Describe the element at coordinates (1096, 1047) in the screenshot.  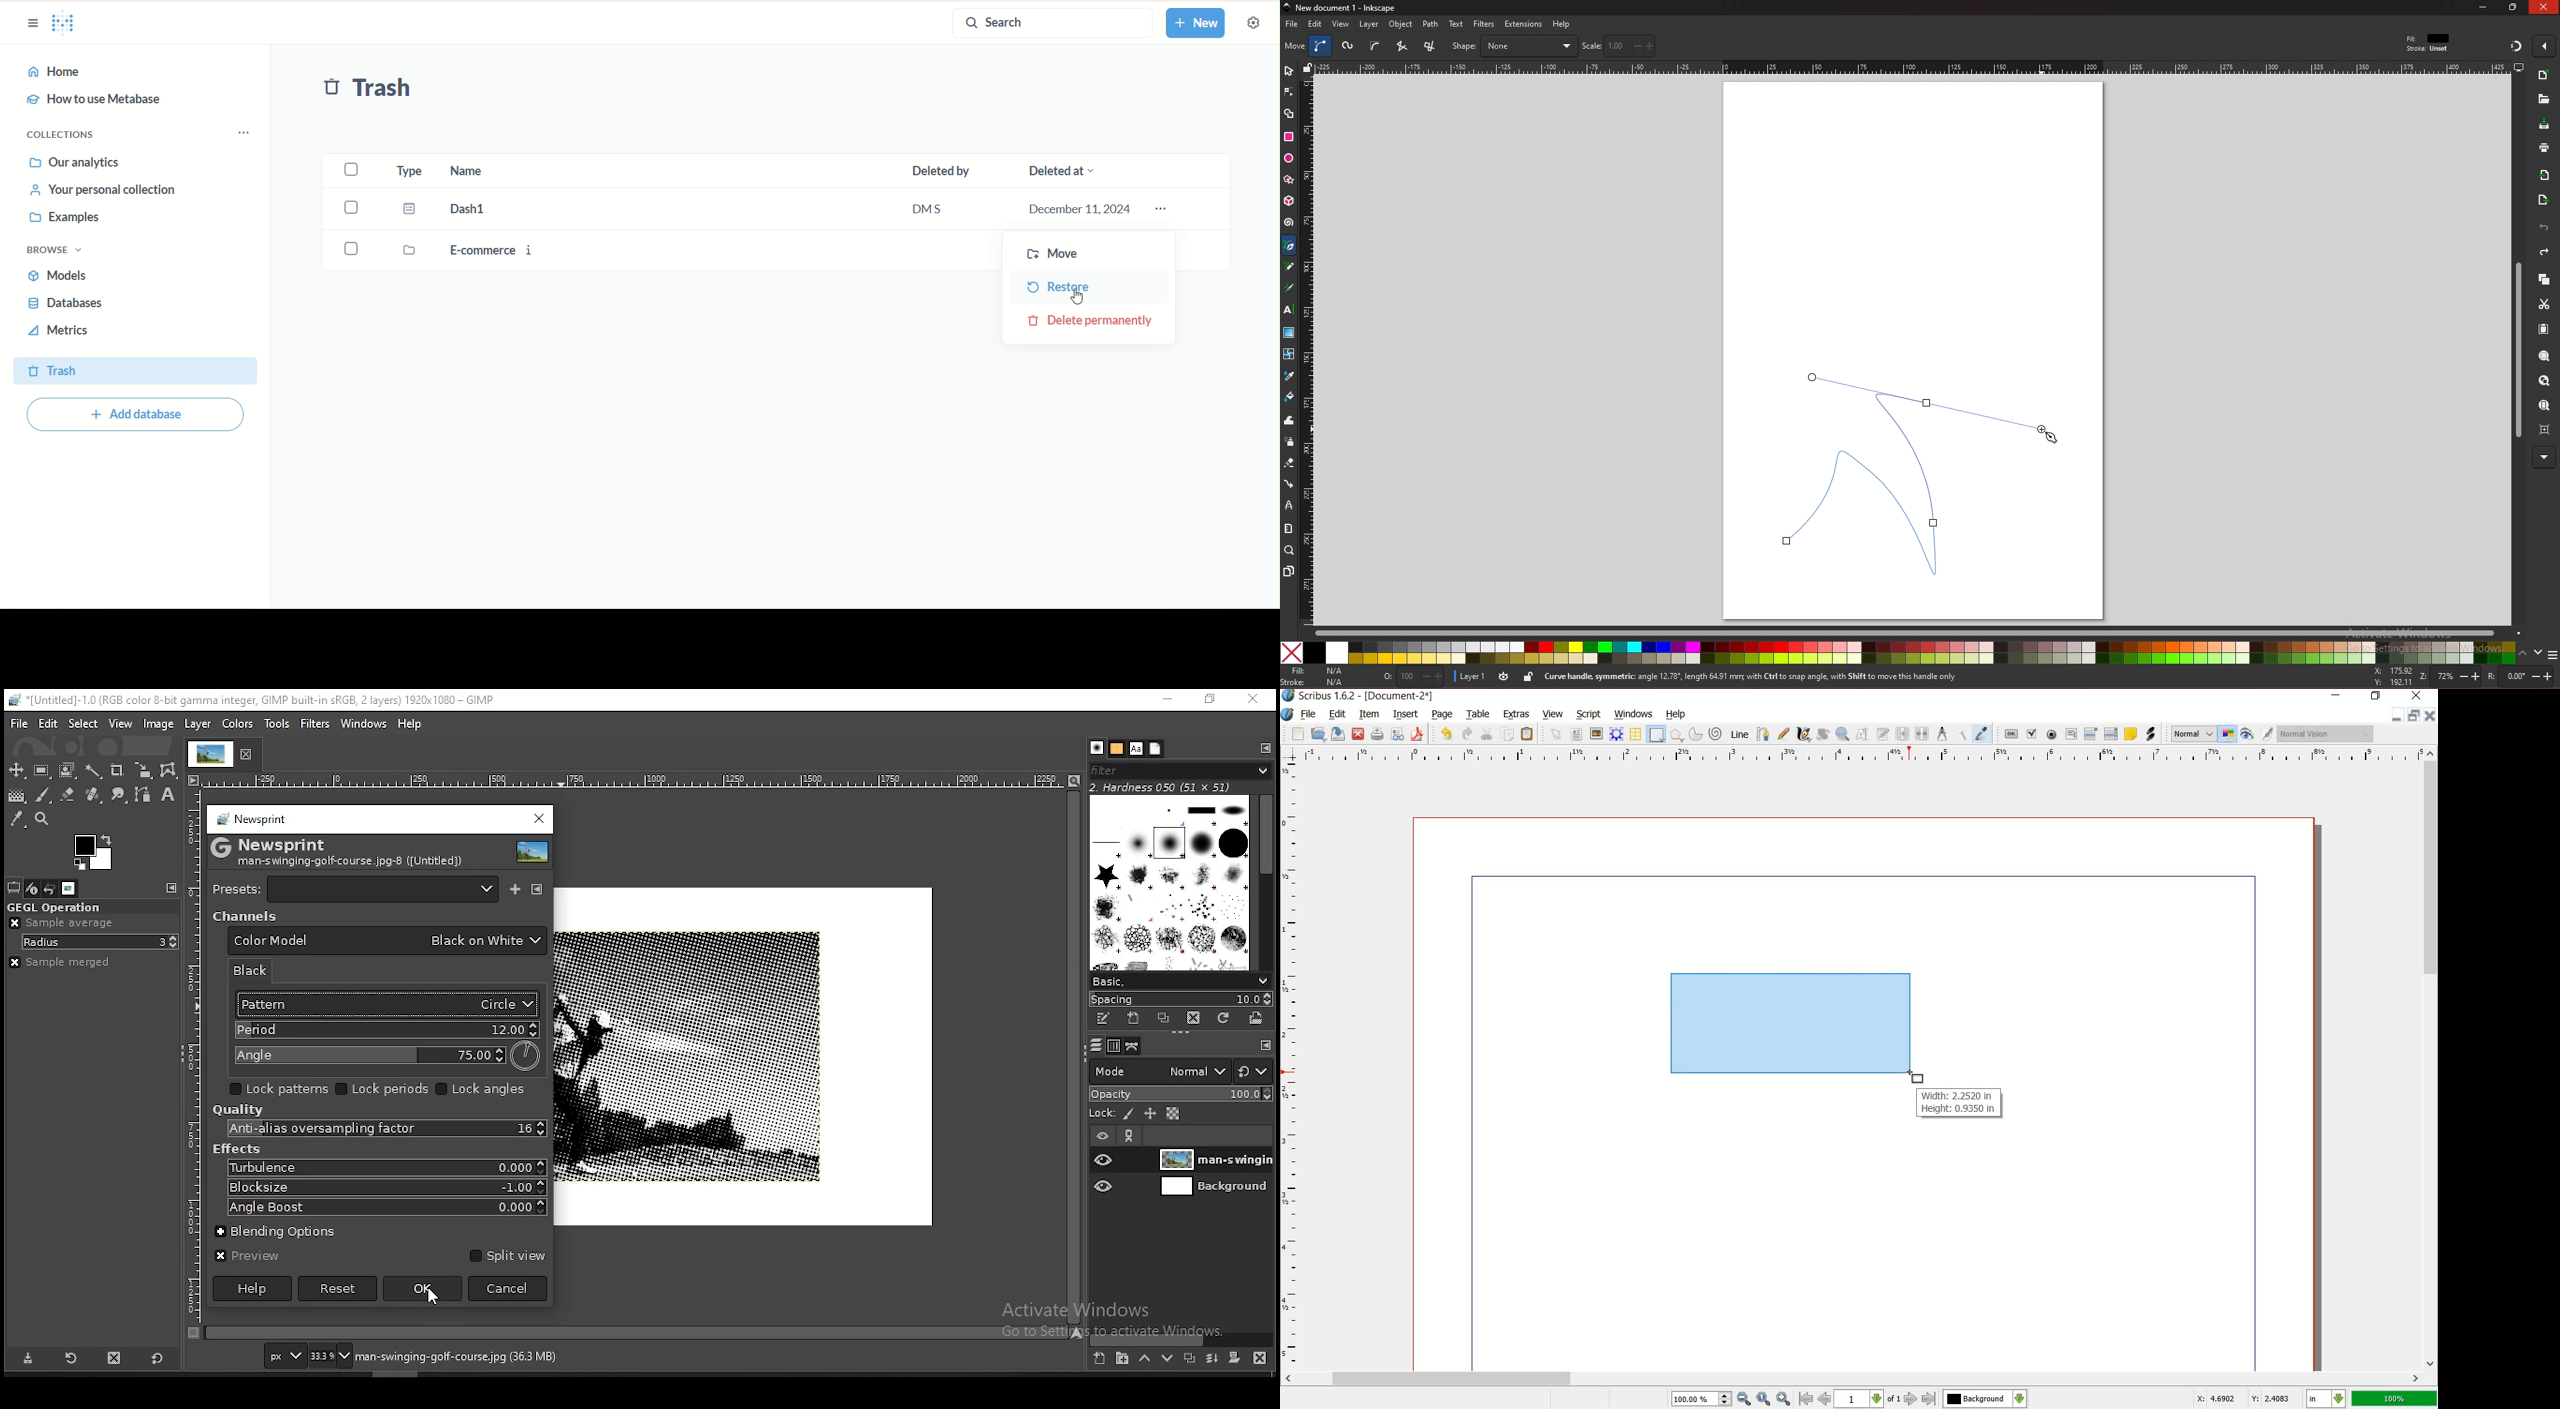
I see `layers` at that location.